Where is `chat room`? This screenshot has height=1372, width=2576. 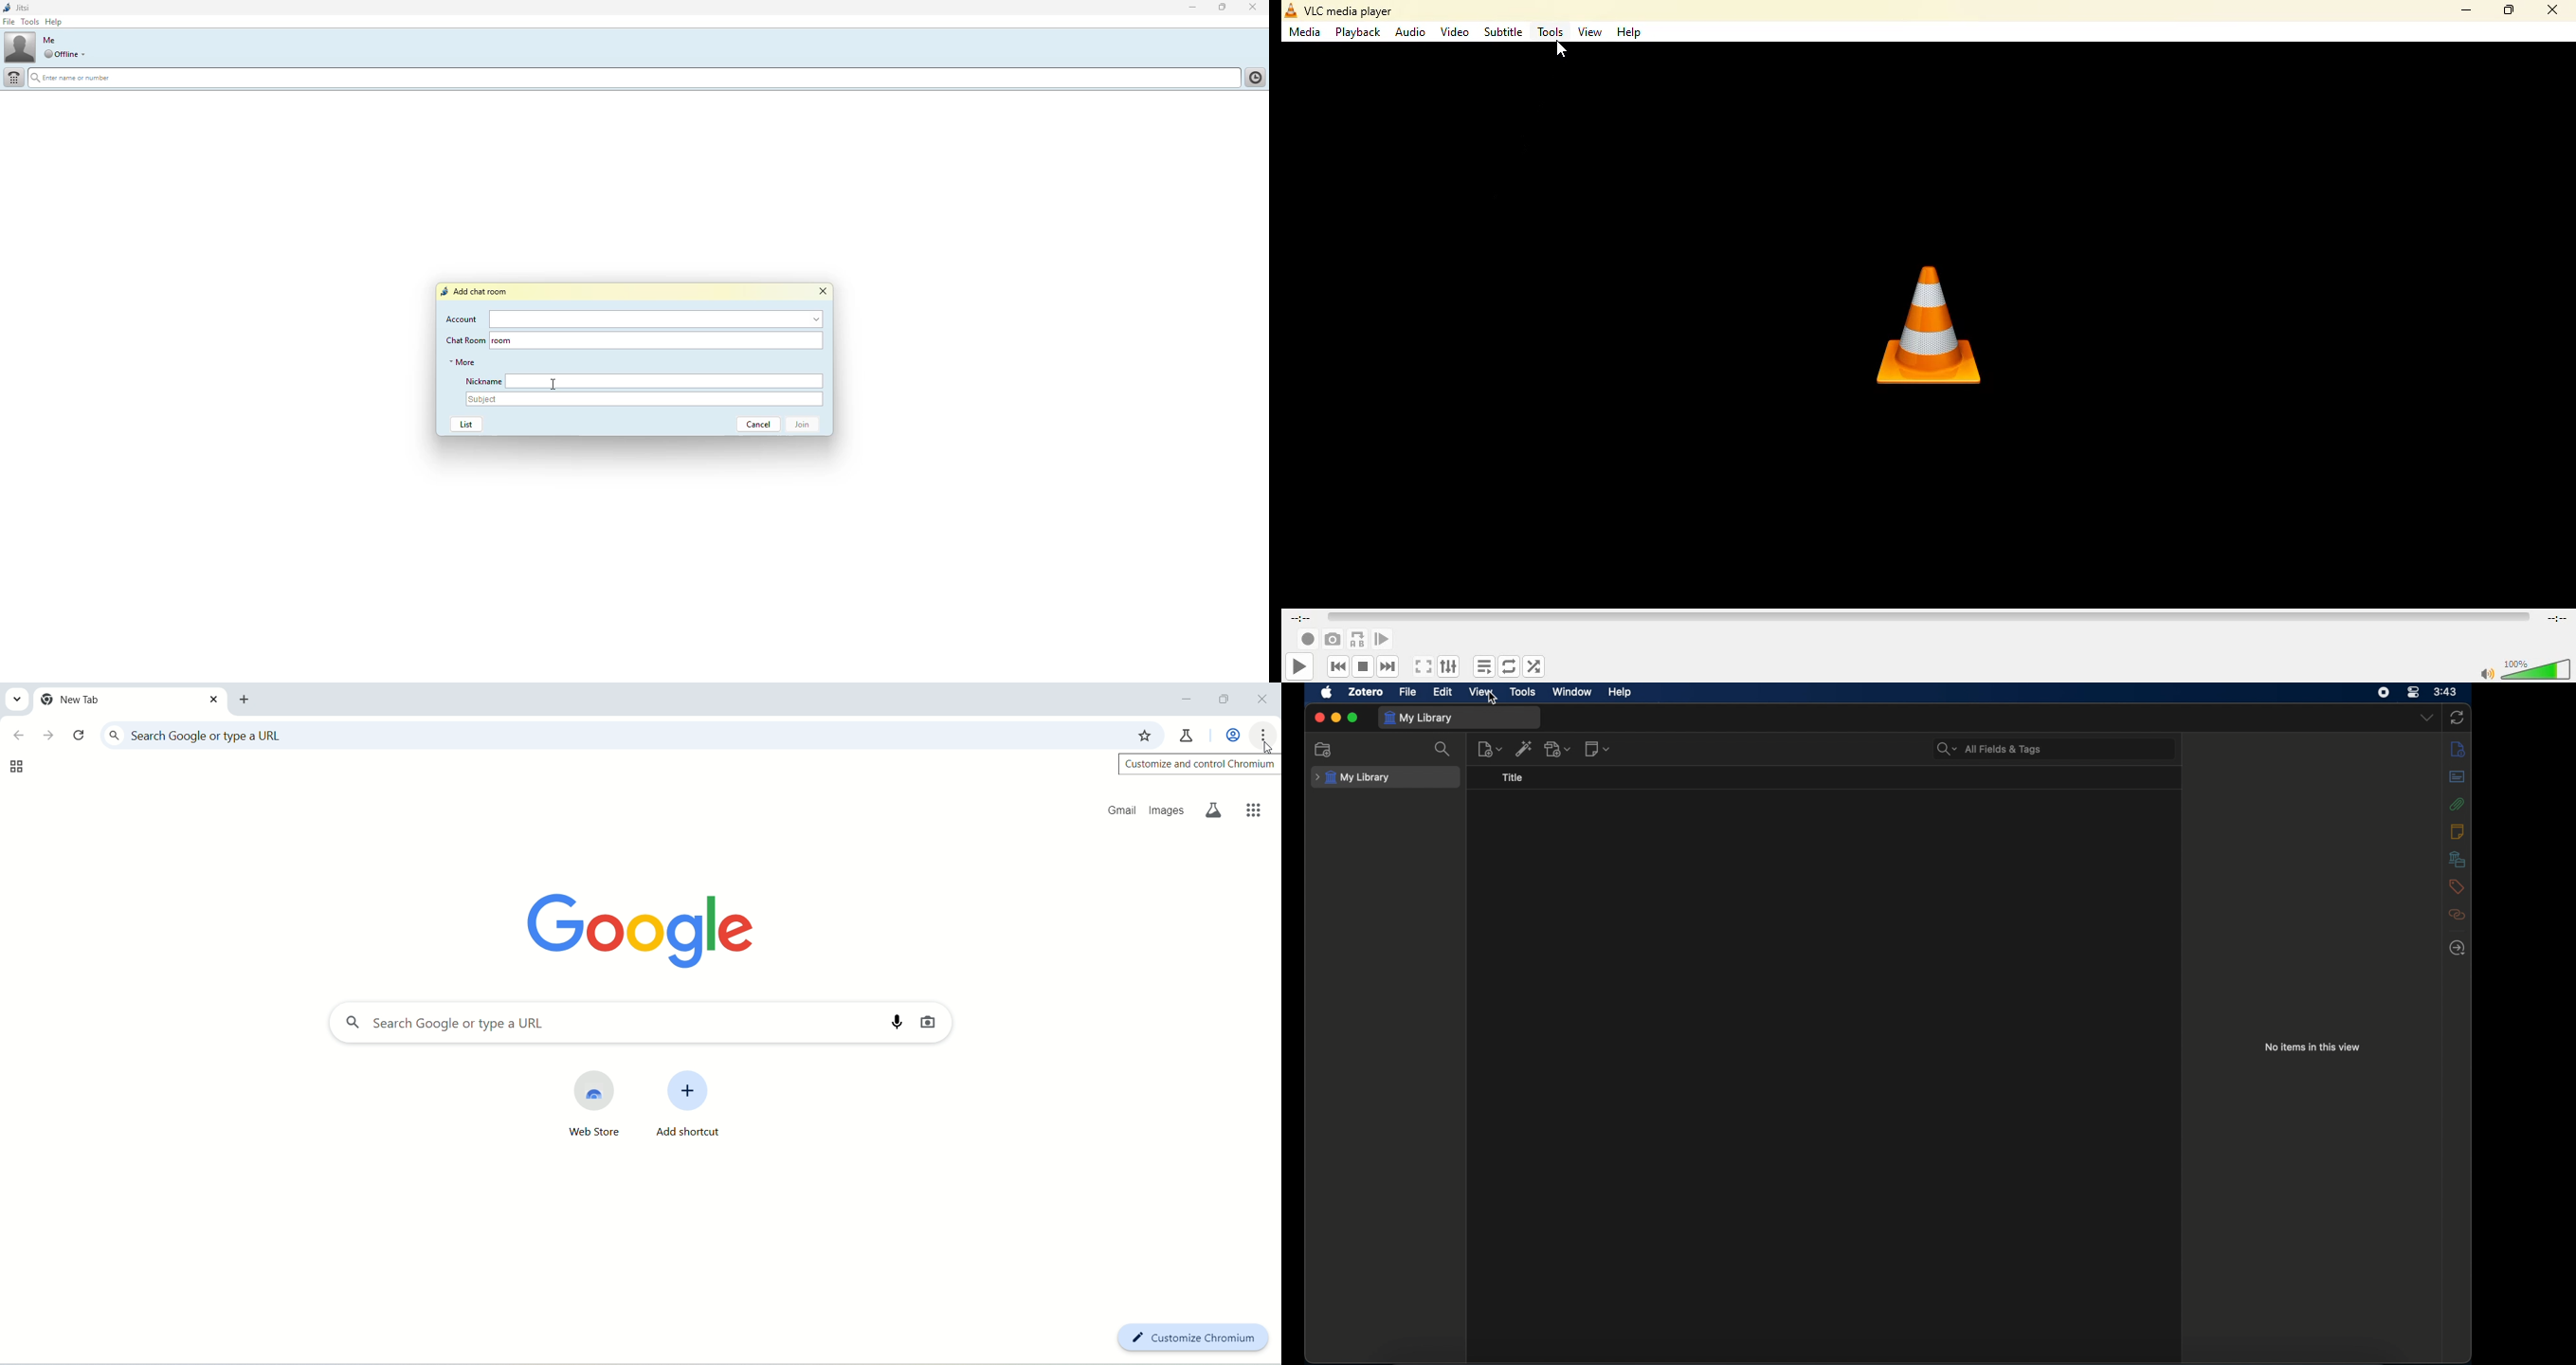
chat room is located at coordinates (670, 340).